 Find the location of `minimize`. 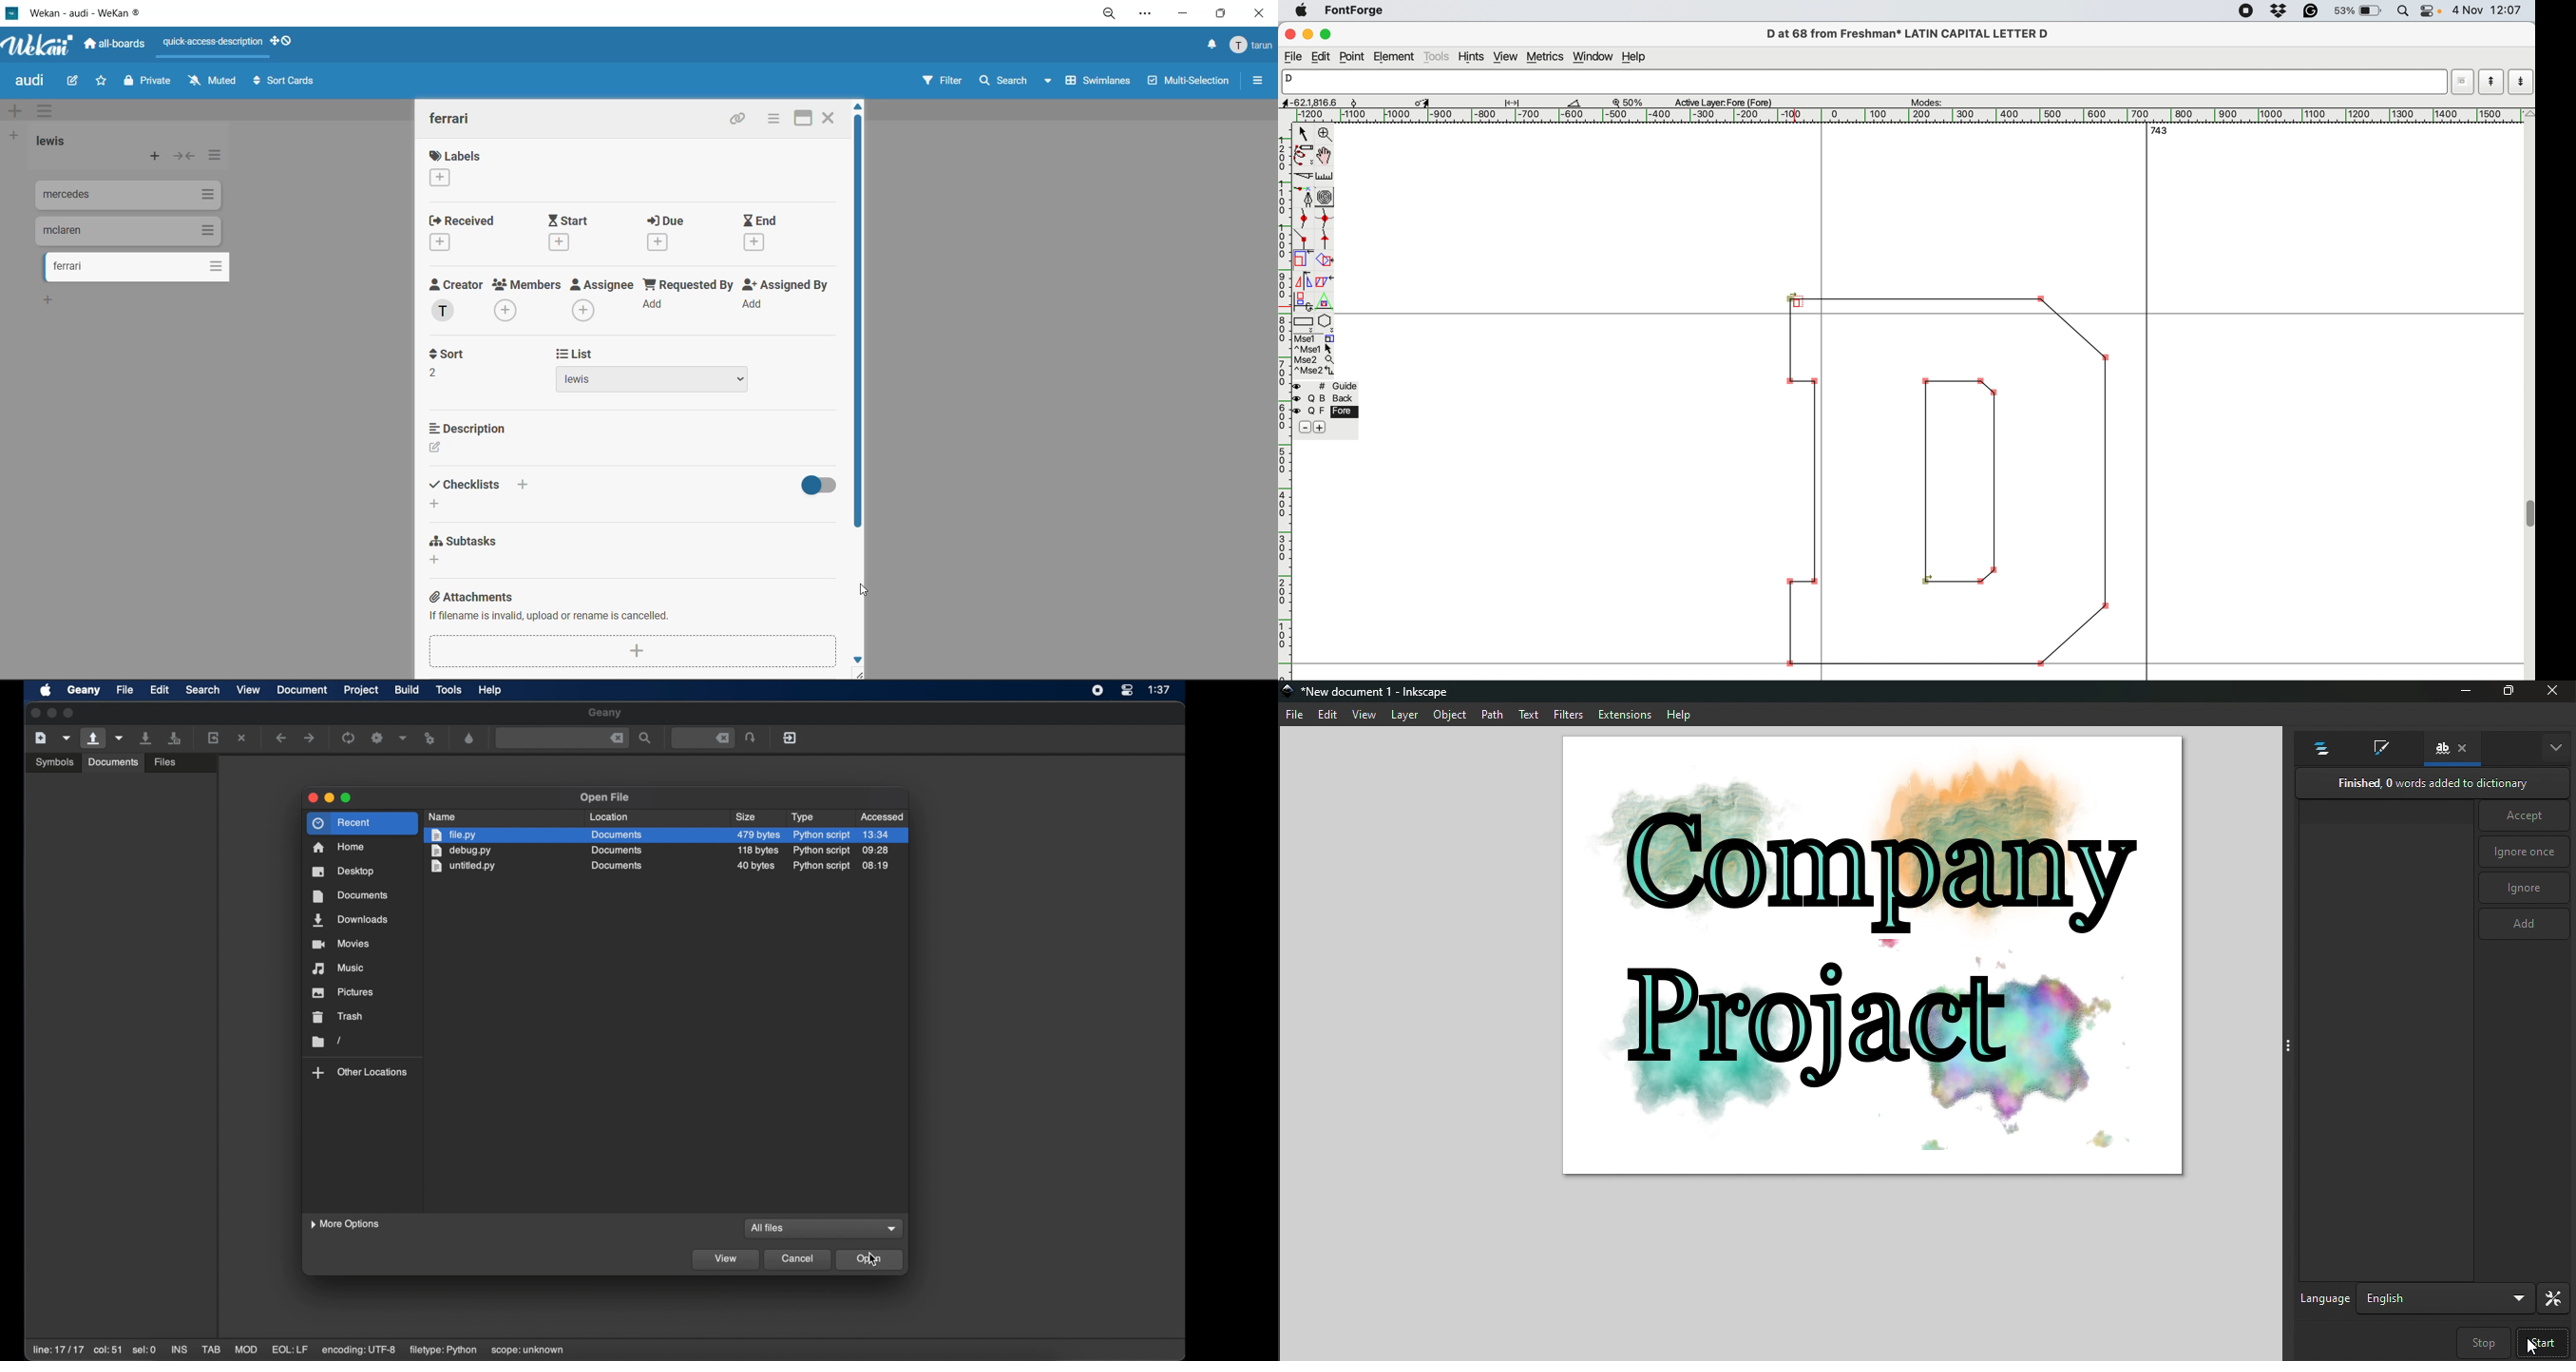

minimize is located at coordinates (1309, 34).